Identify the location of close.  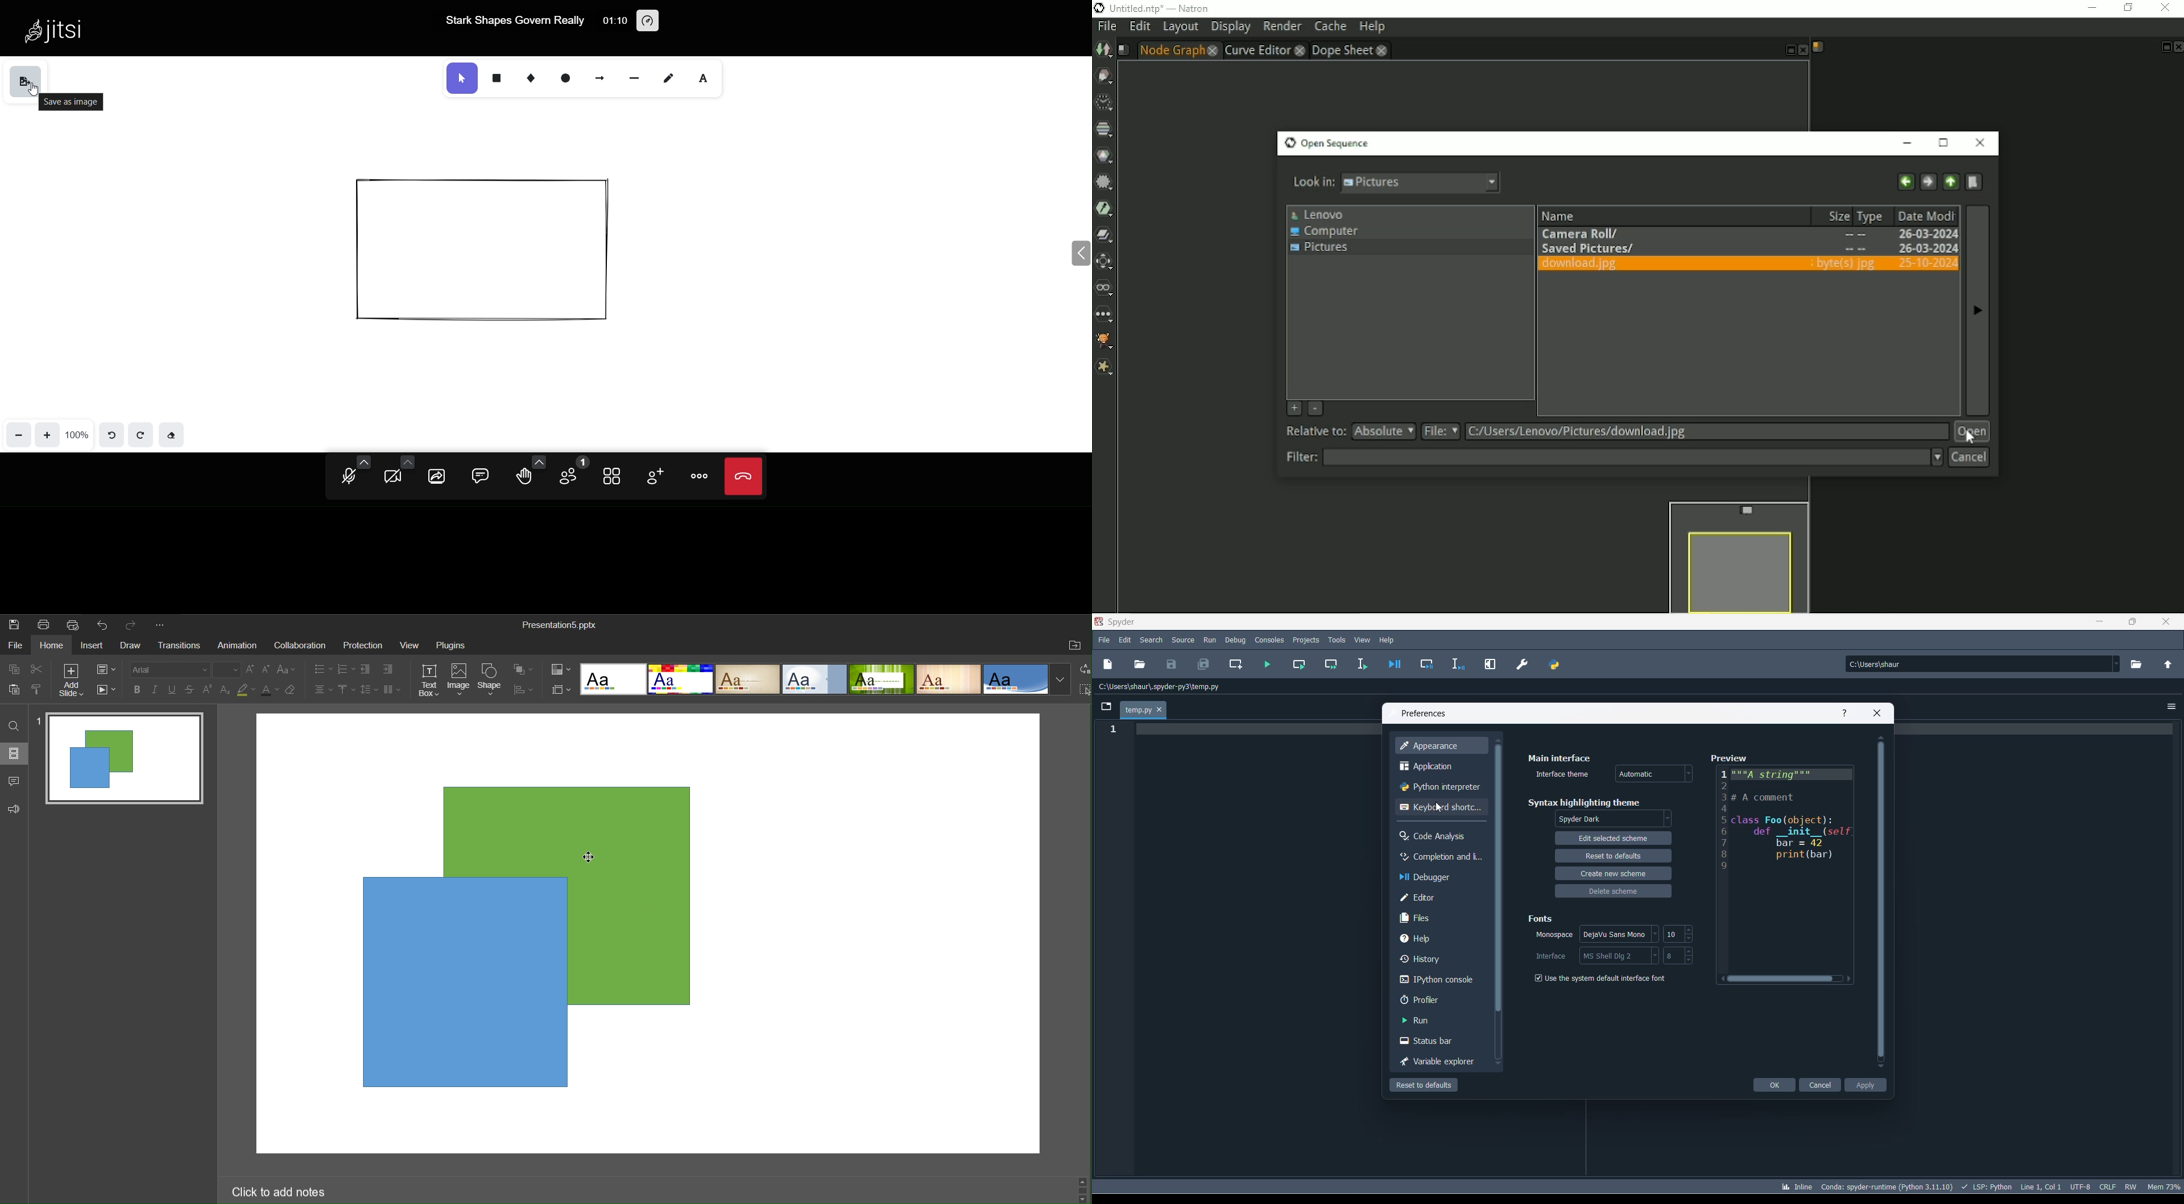
(2164, 625).